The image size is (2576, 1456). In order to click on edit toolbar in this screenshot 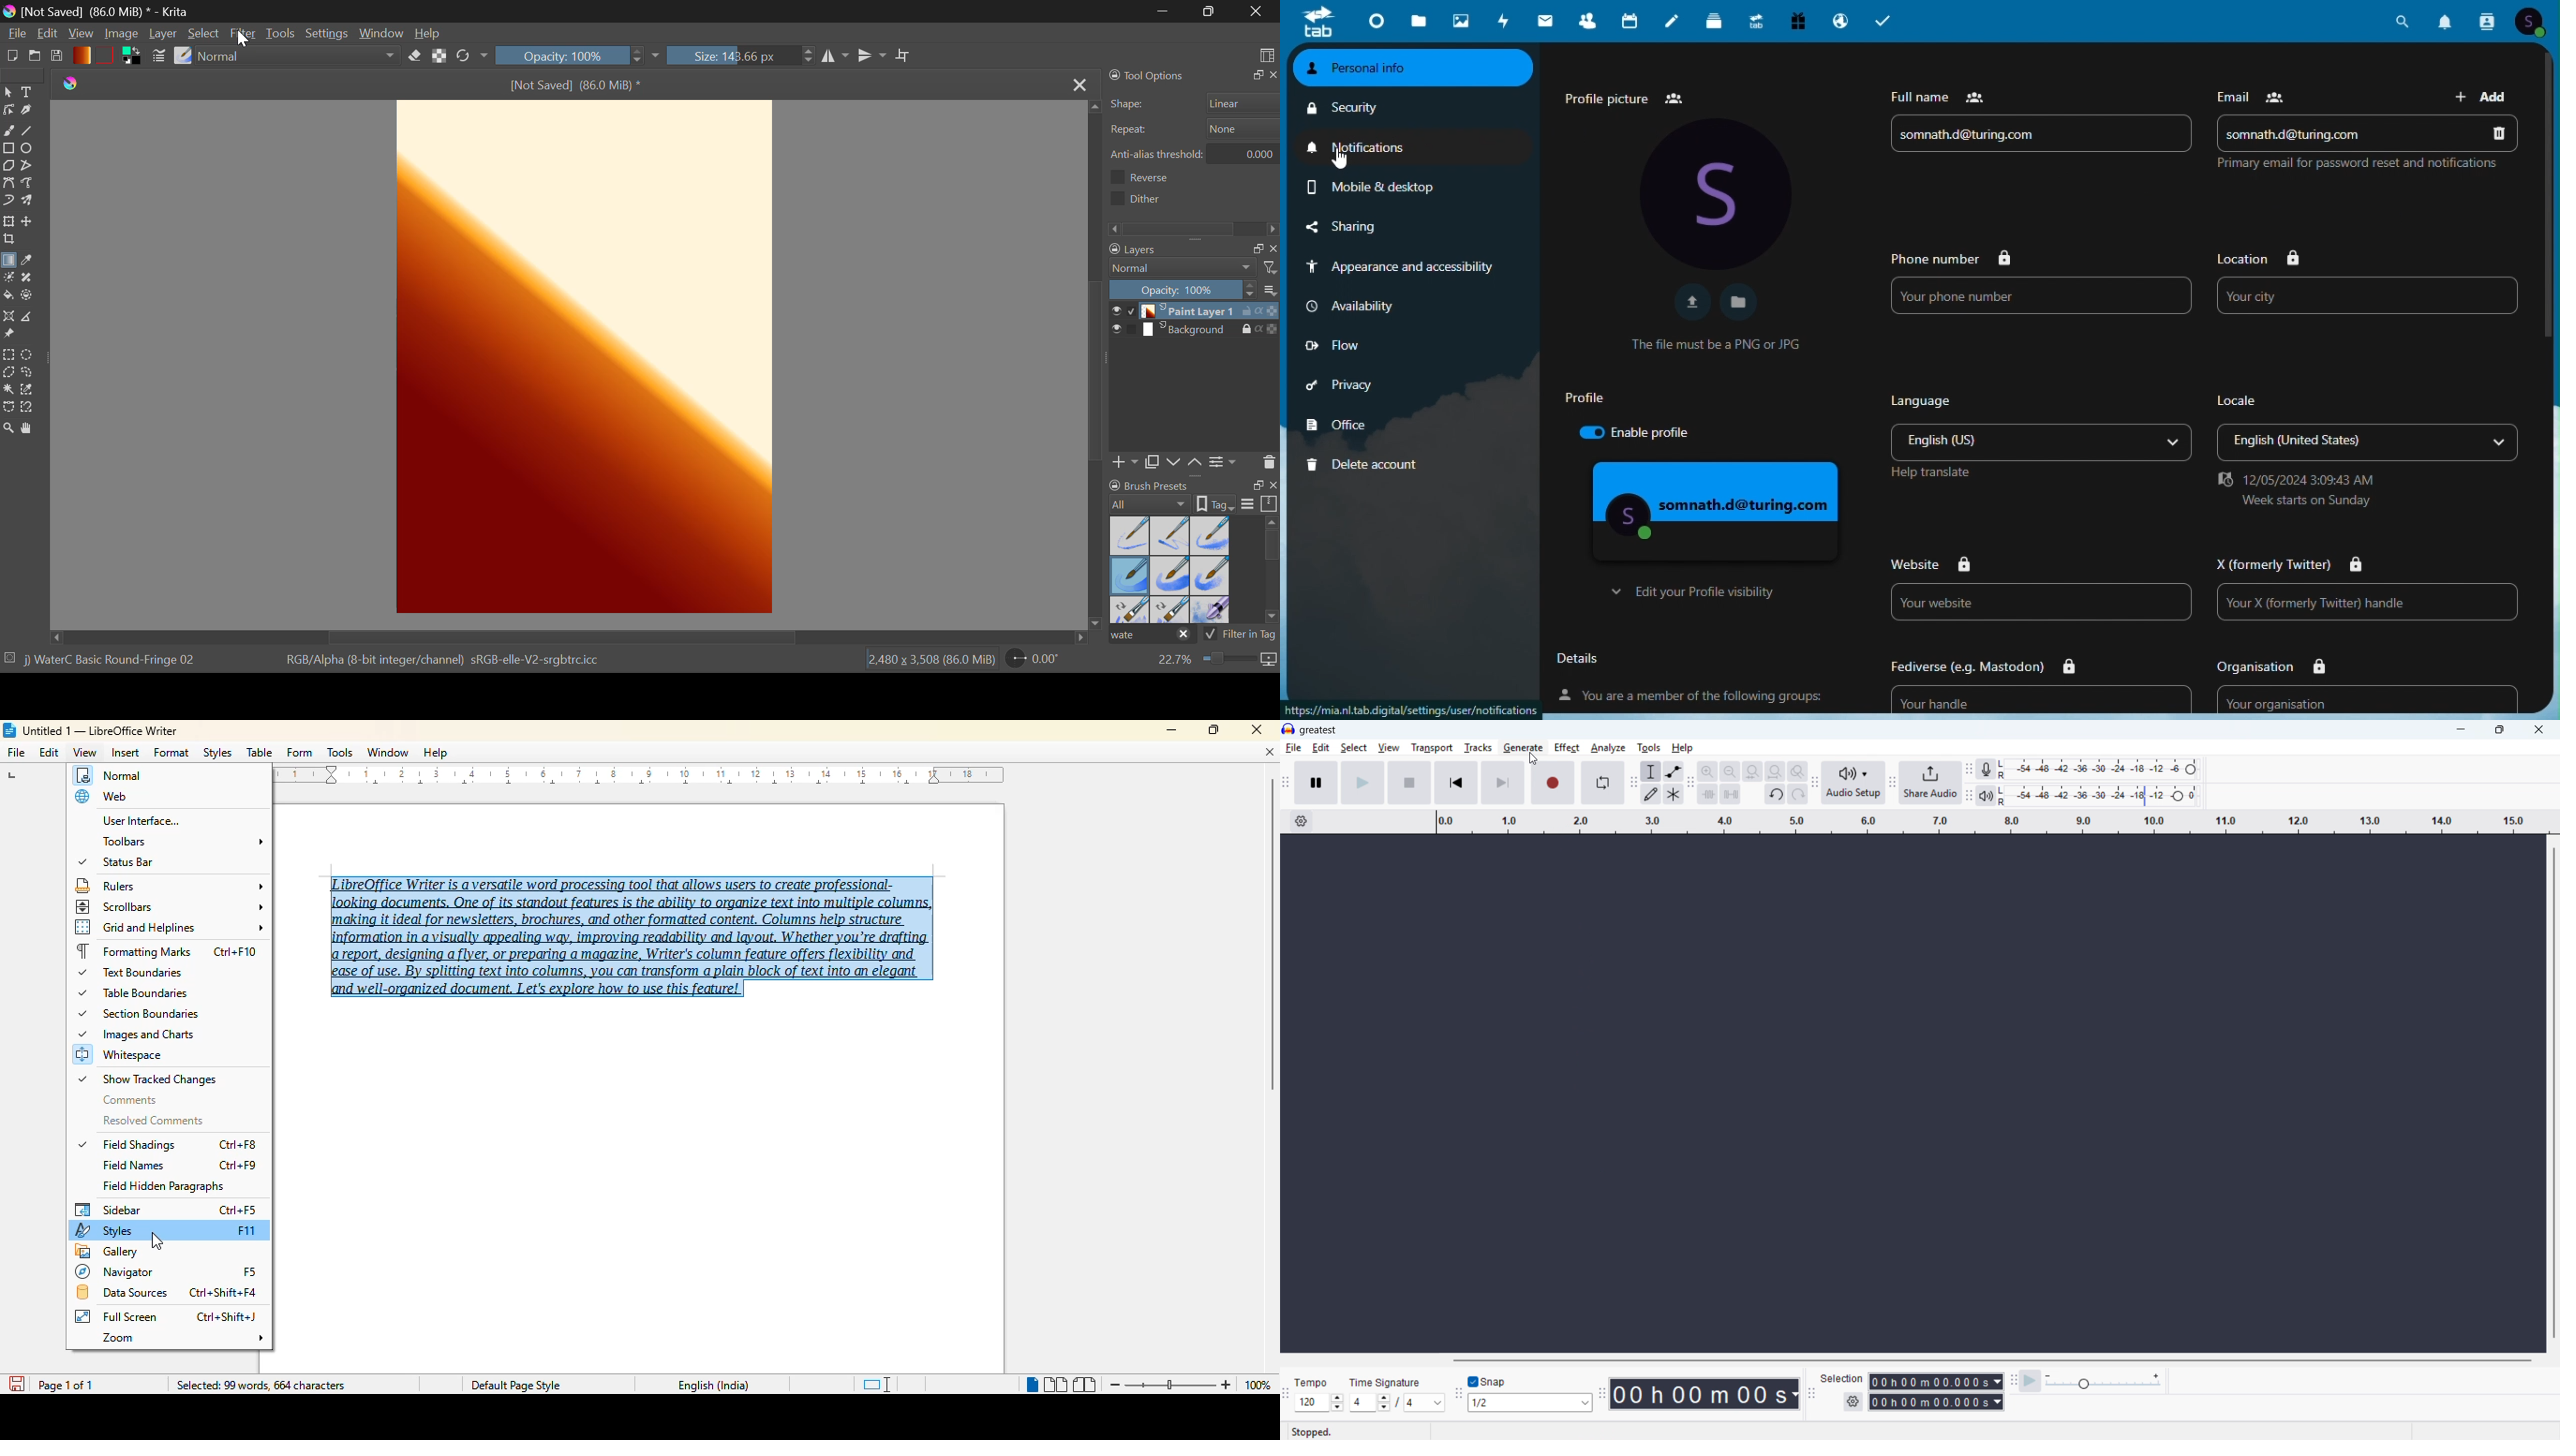, I will do `click(1691, 783)`.